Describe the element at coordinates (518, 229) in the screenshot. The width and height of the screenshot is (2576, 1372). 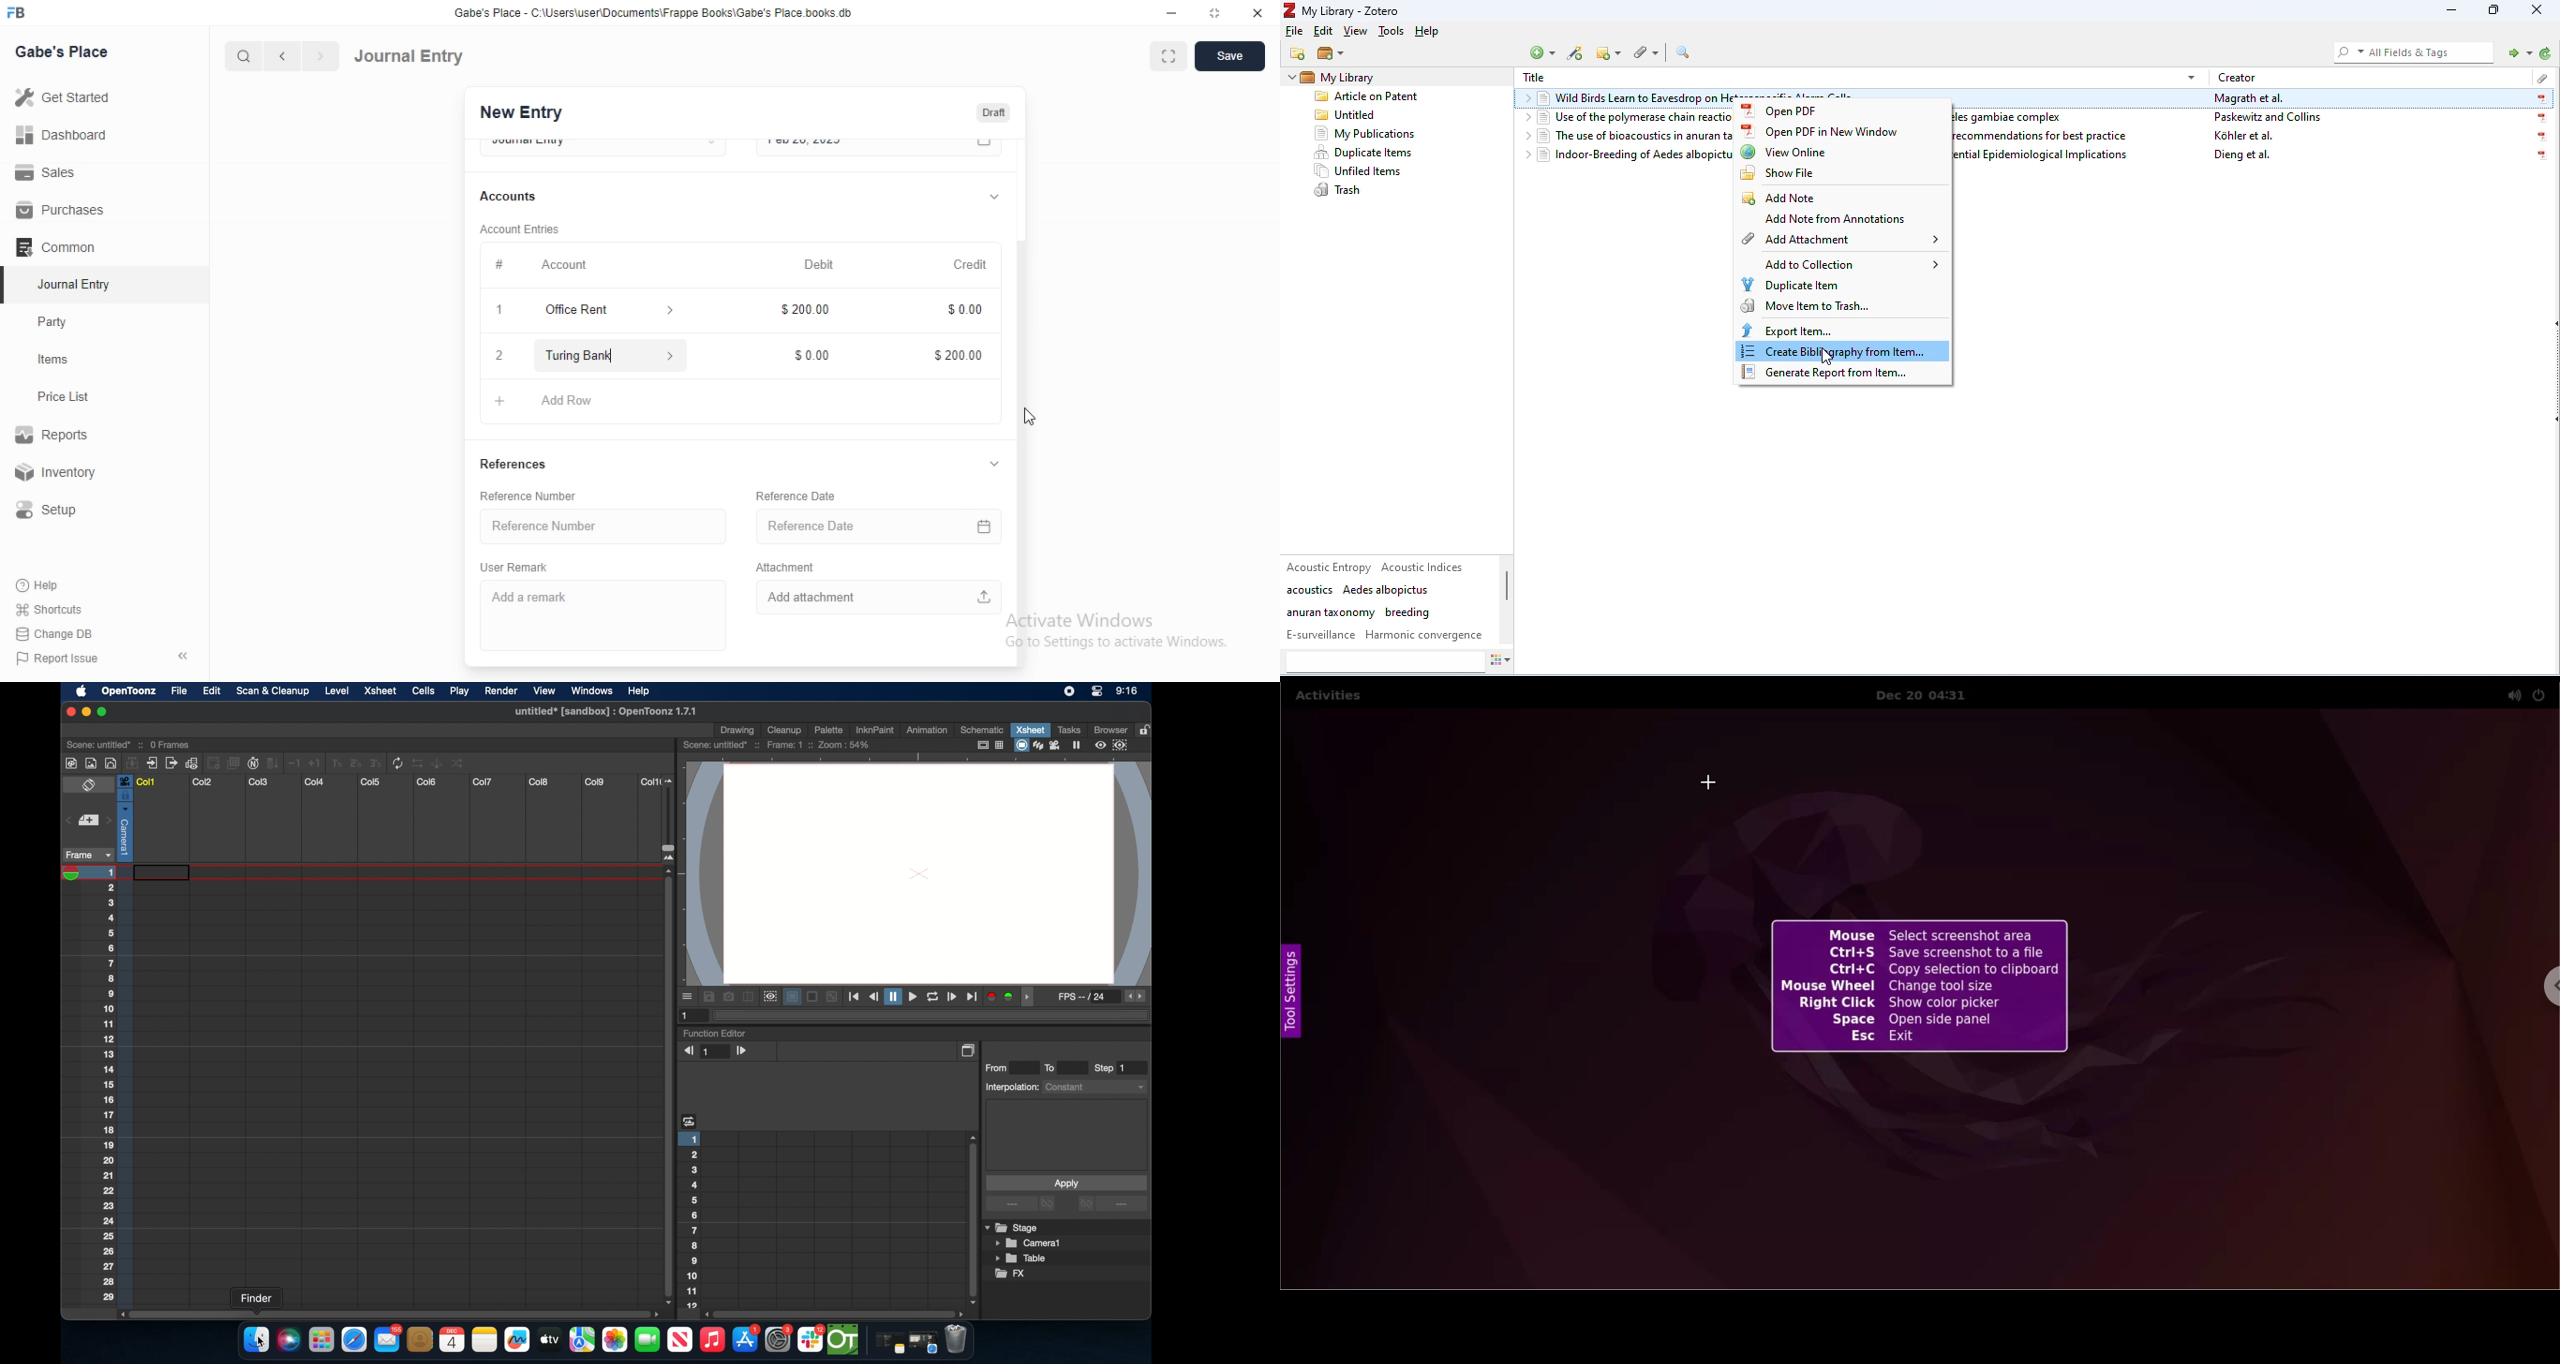
I see `Account Entries.` at that location.